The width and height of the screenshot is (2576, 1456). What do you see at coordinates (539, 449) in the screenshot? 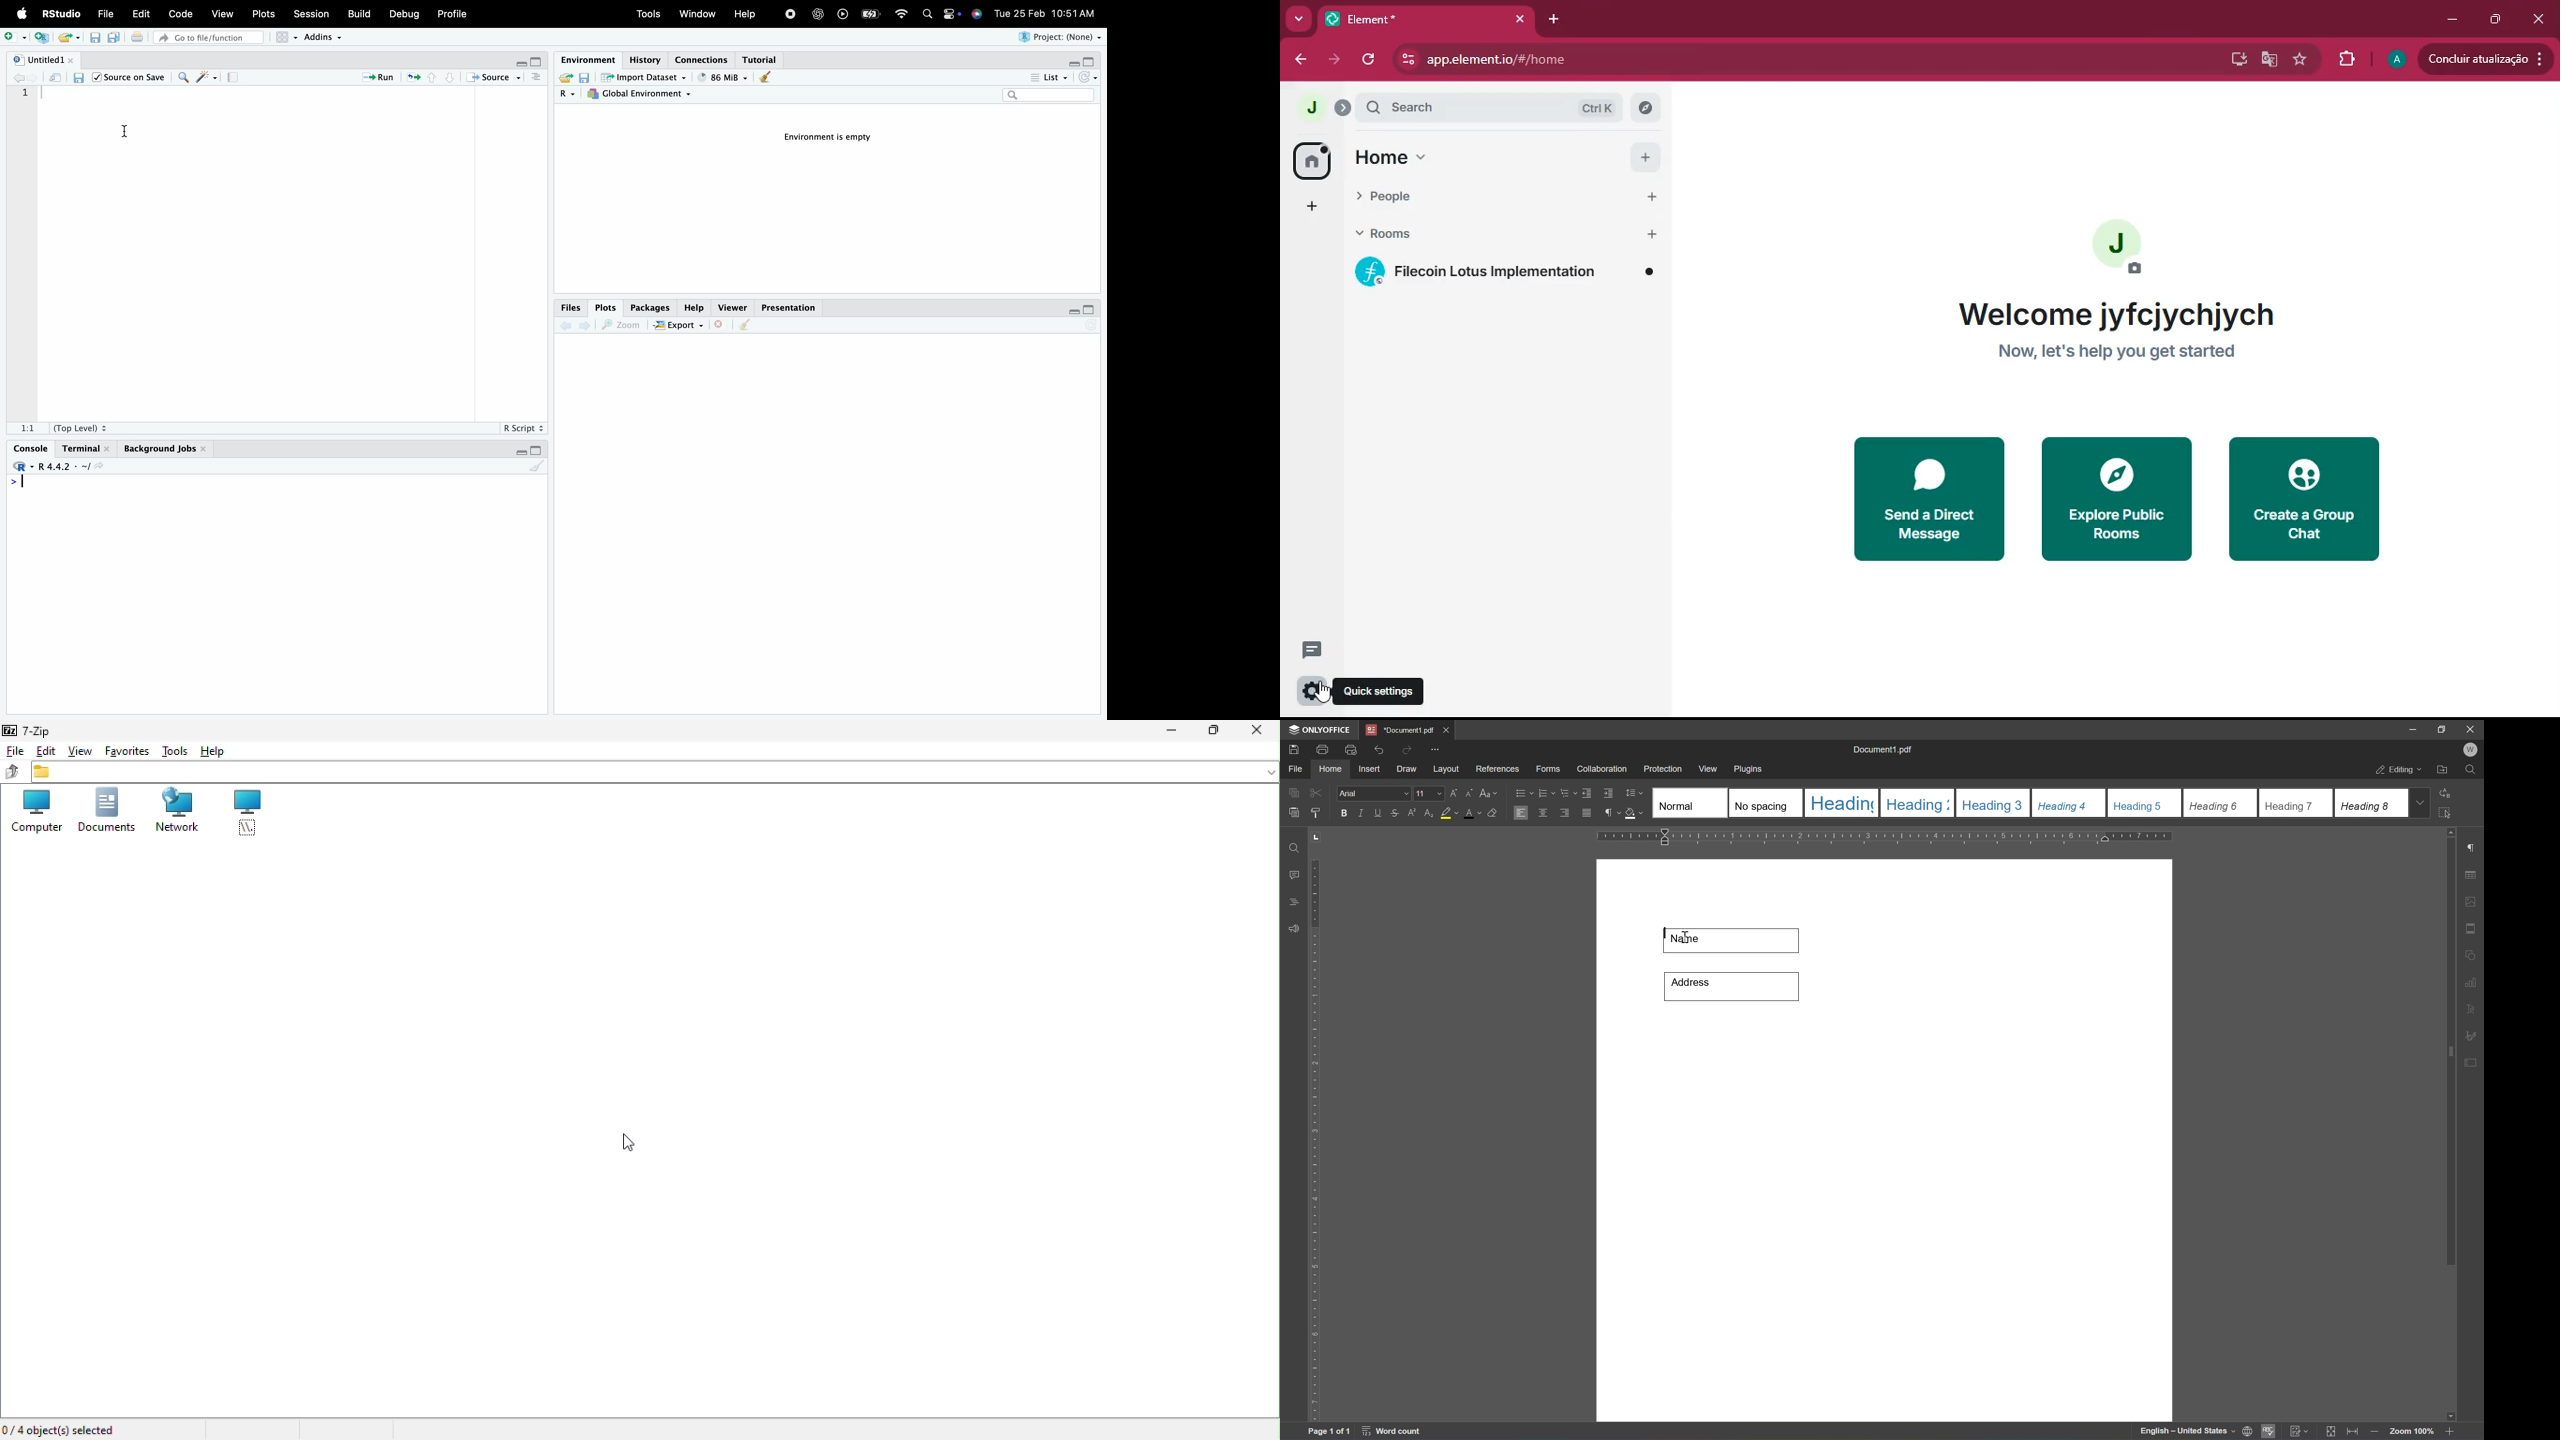
I see `maximise` at bounding box center [539, 449].